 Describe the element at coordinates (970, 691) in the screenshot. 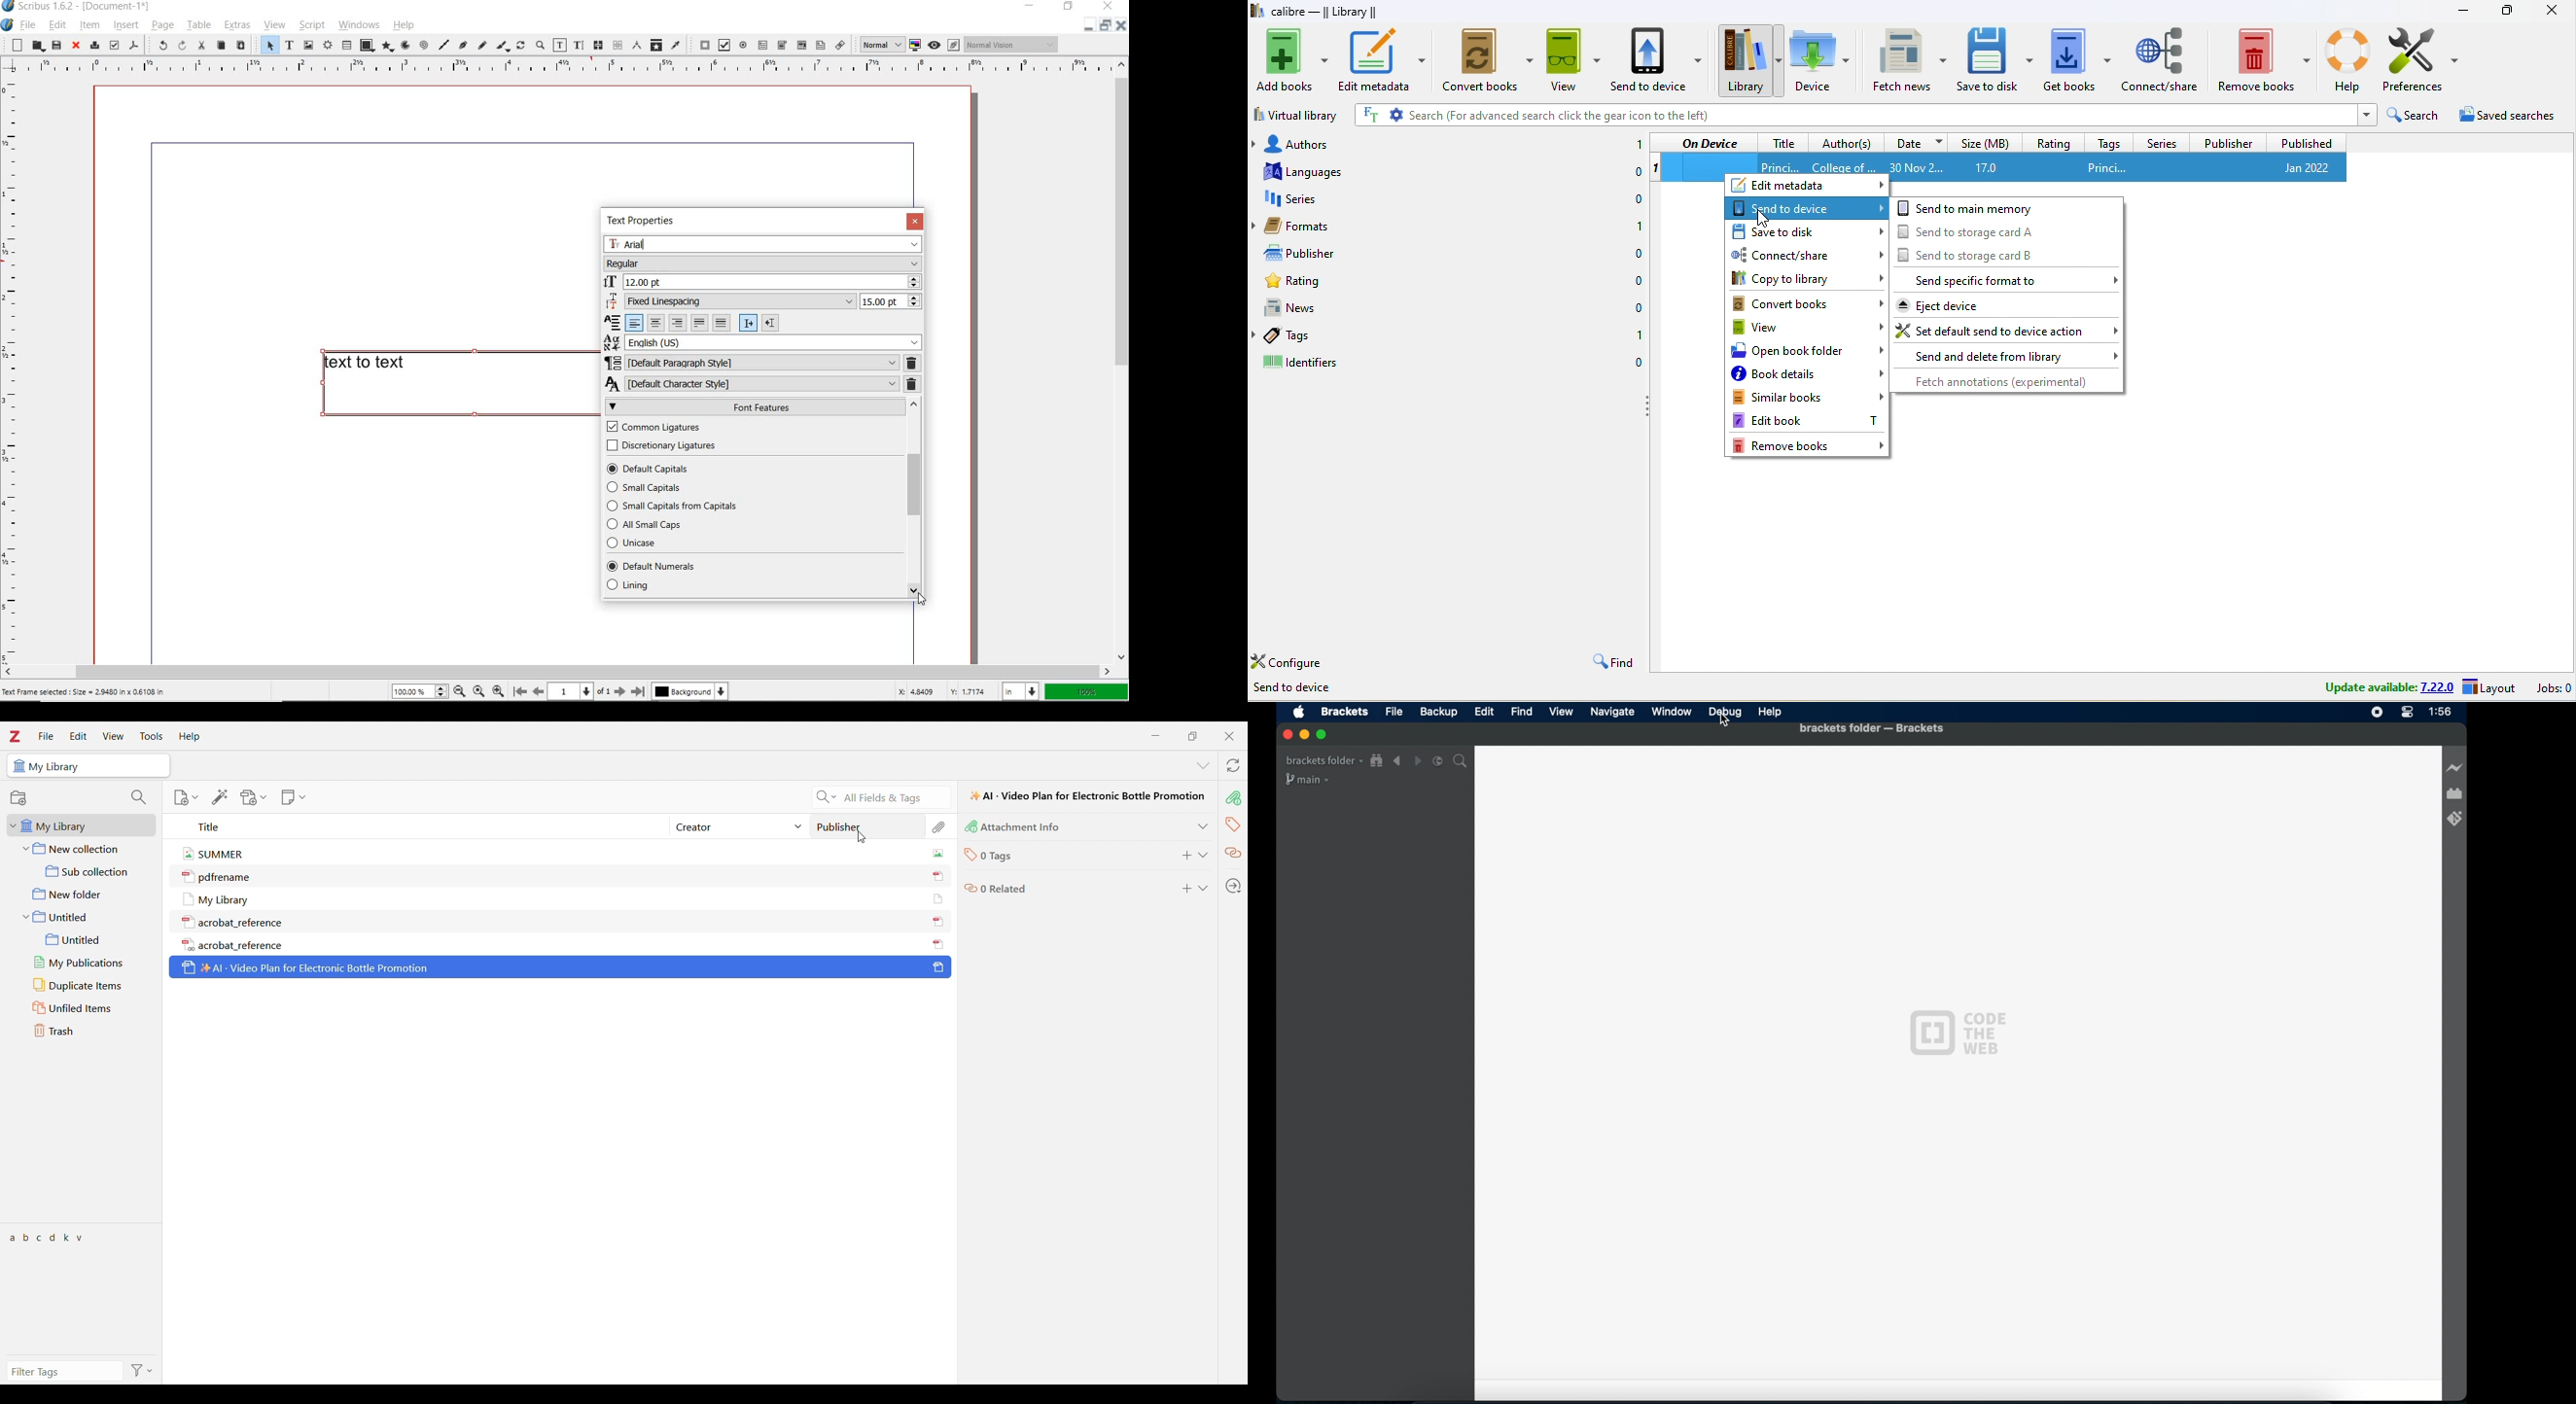

I see `Y: 1.7174` at that location.